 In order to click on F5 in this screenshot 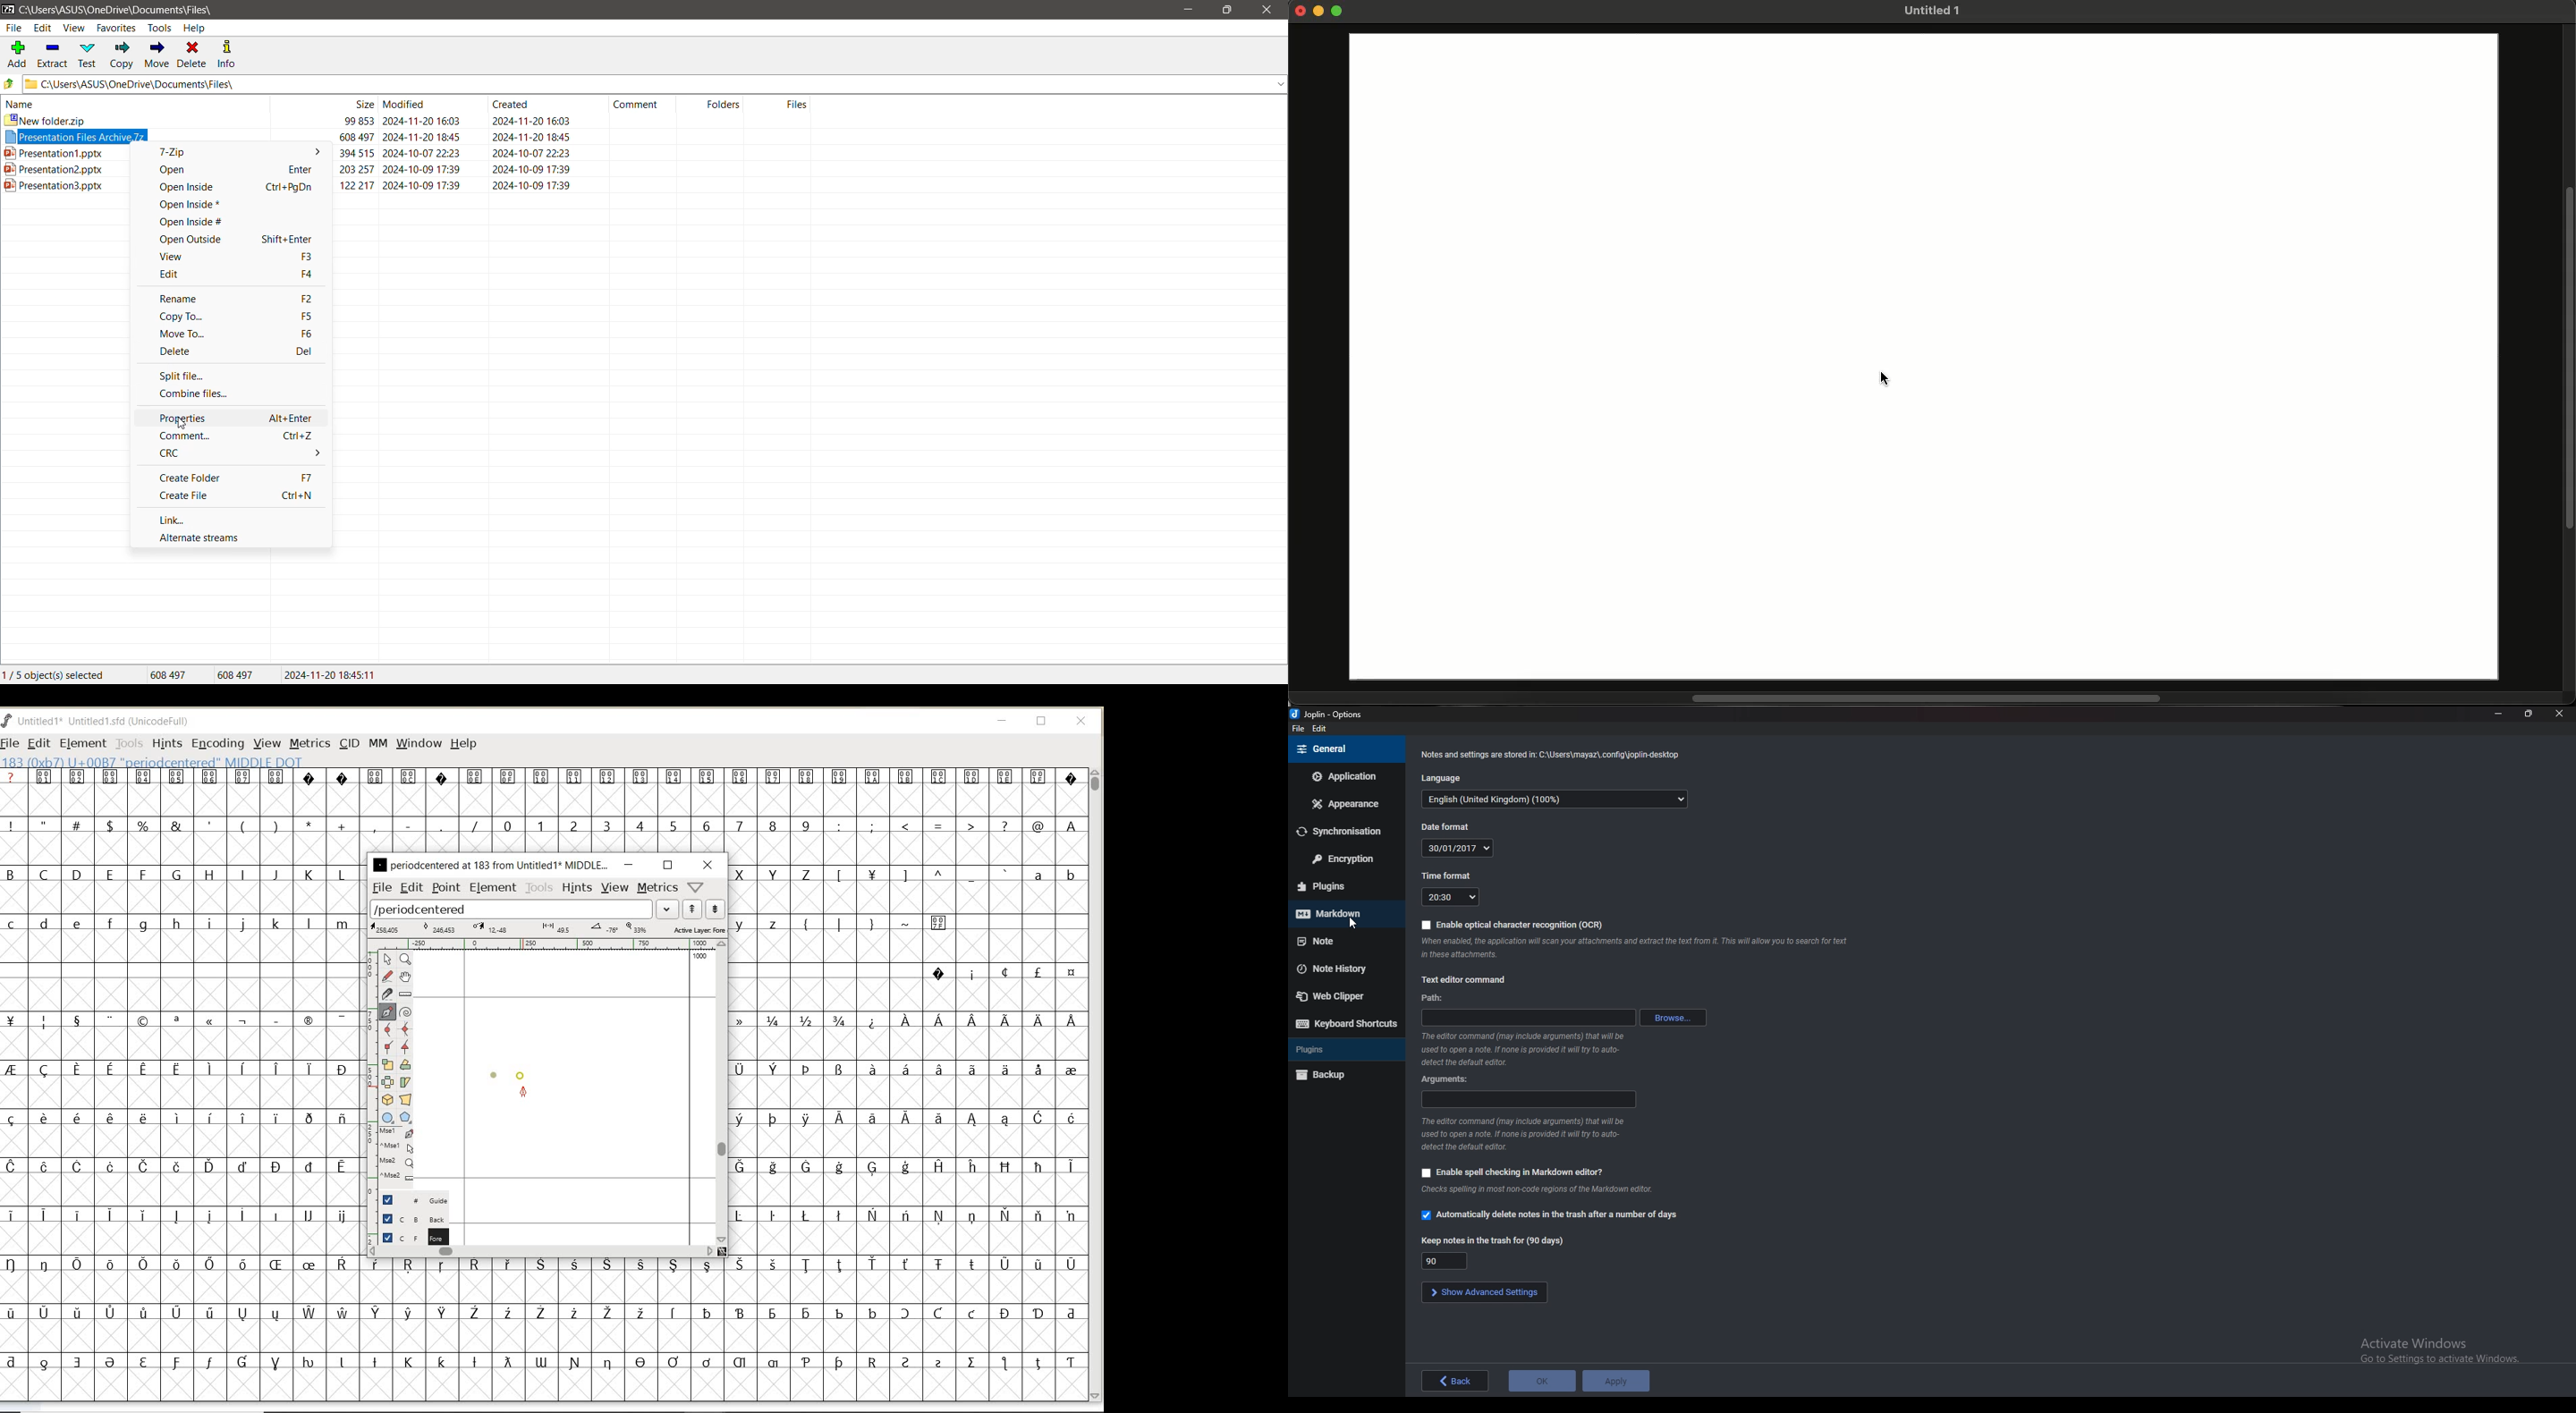, I will do `click(303, 316)`.